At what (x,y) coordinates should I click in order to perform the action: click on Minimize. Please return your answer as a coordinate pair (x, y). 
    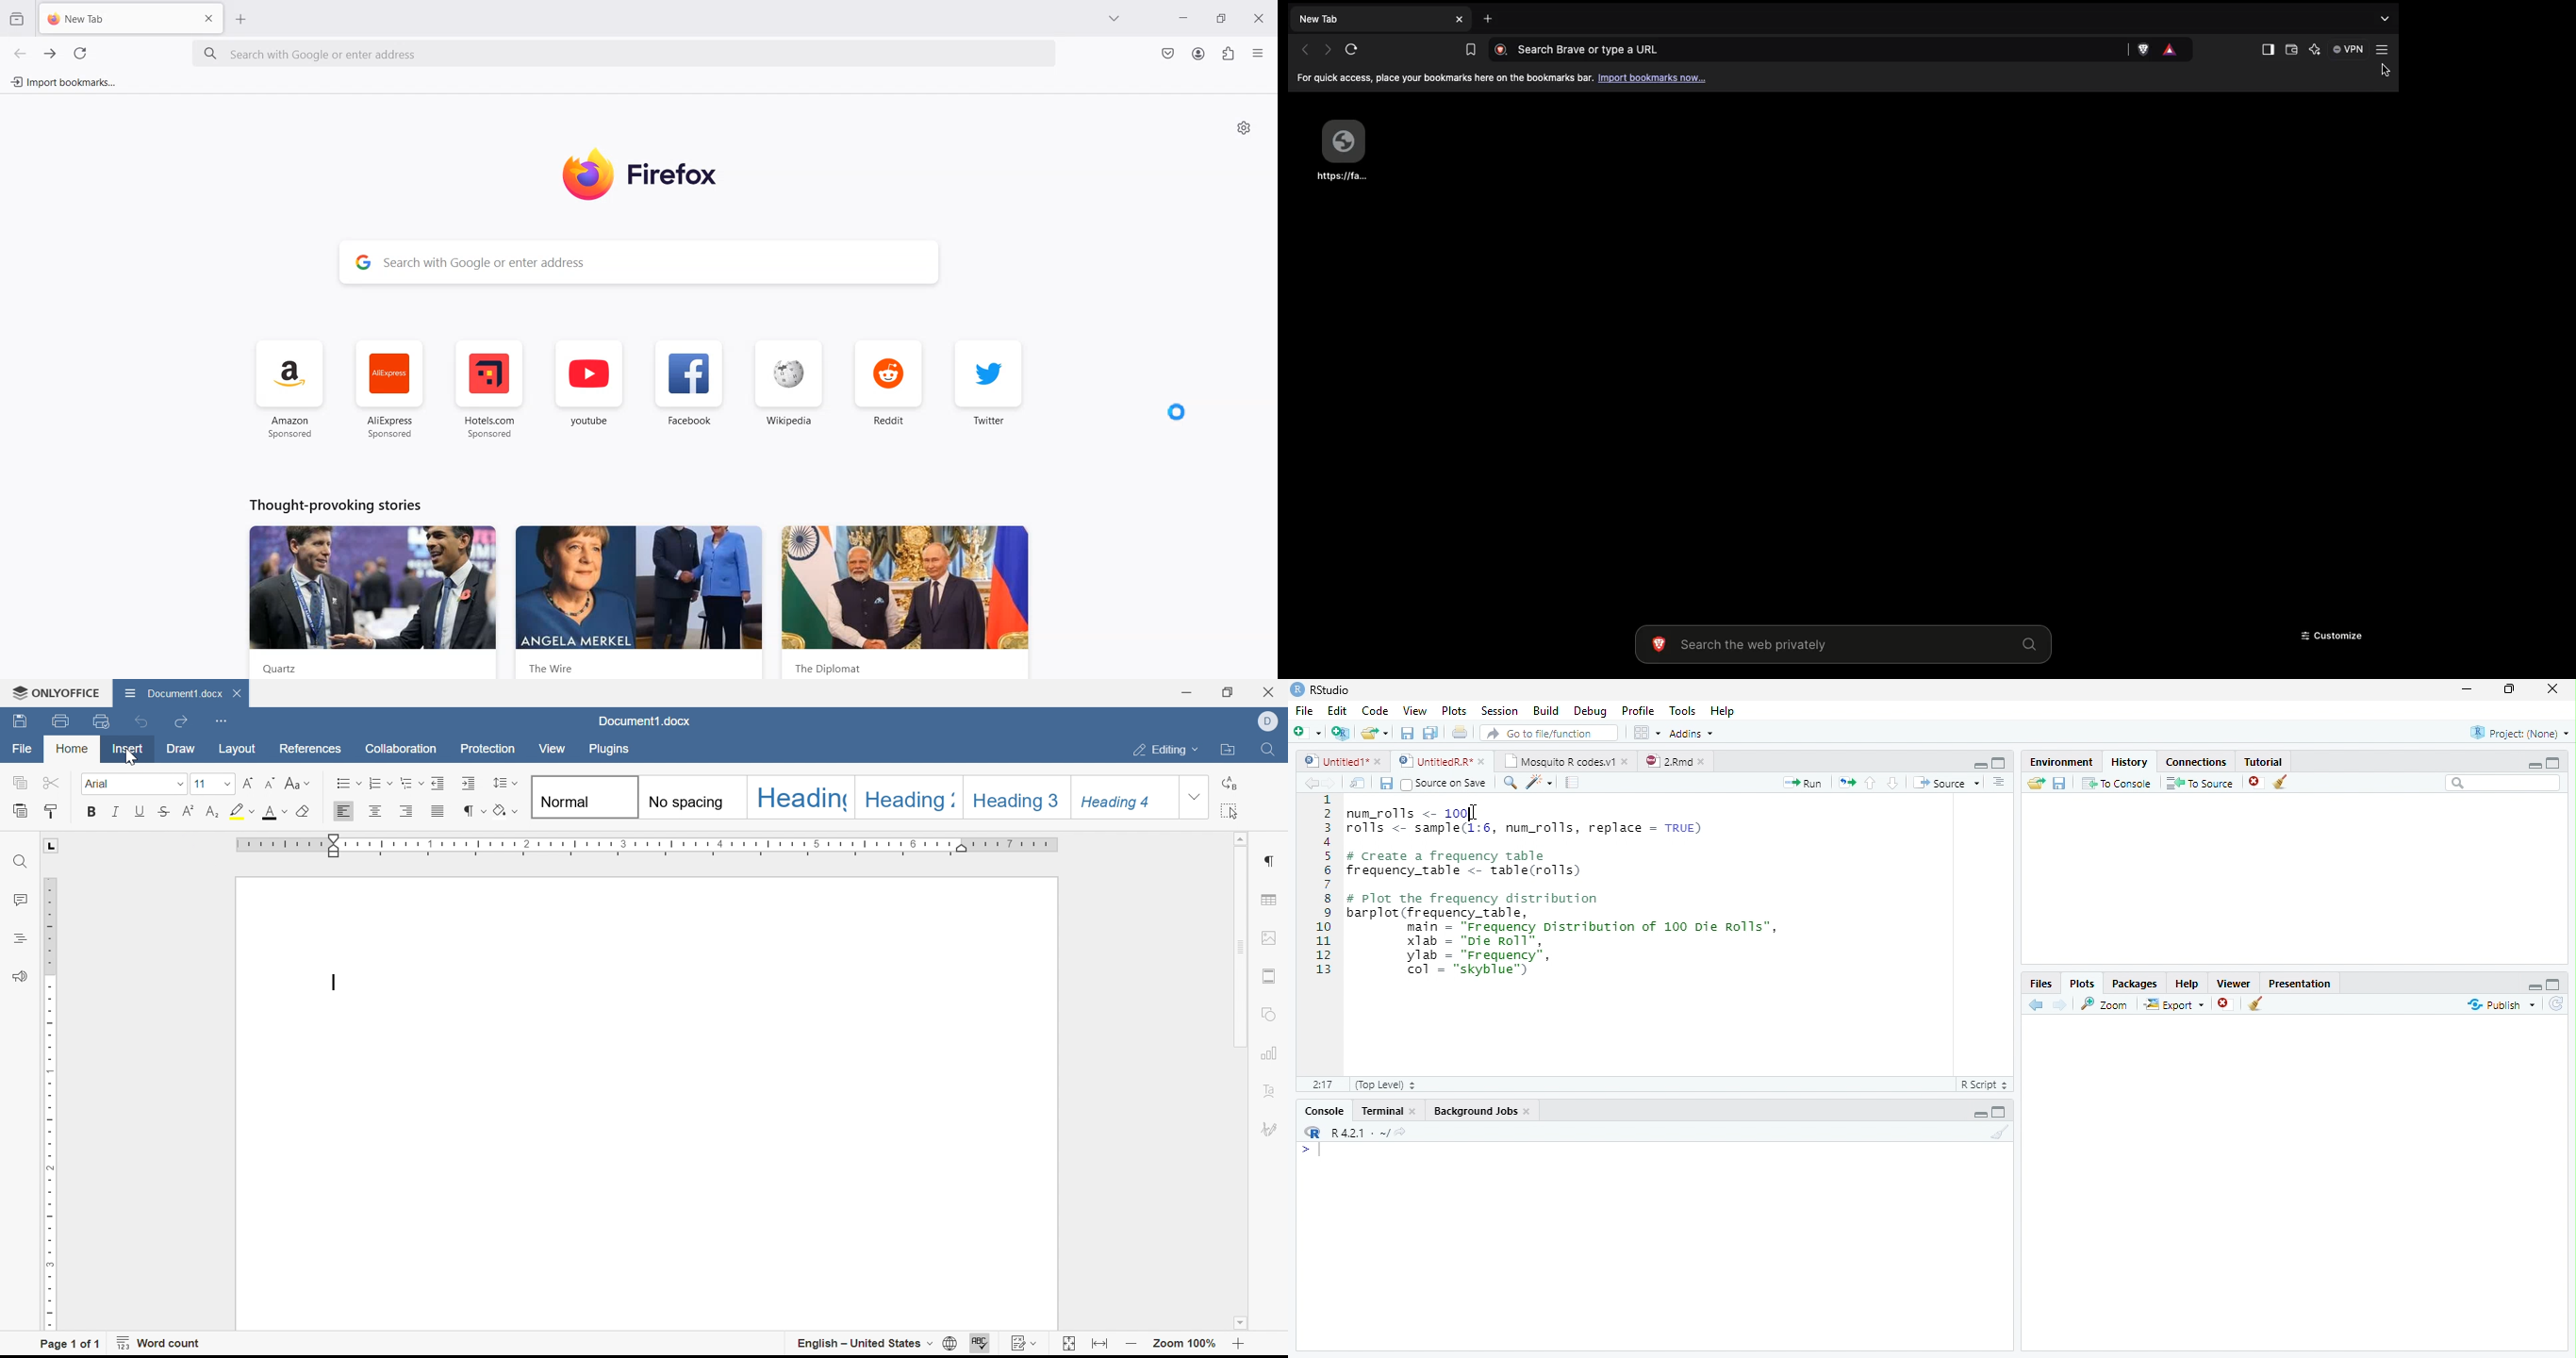
    Looking at the image, I should click on (2468, 689).